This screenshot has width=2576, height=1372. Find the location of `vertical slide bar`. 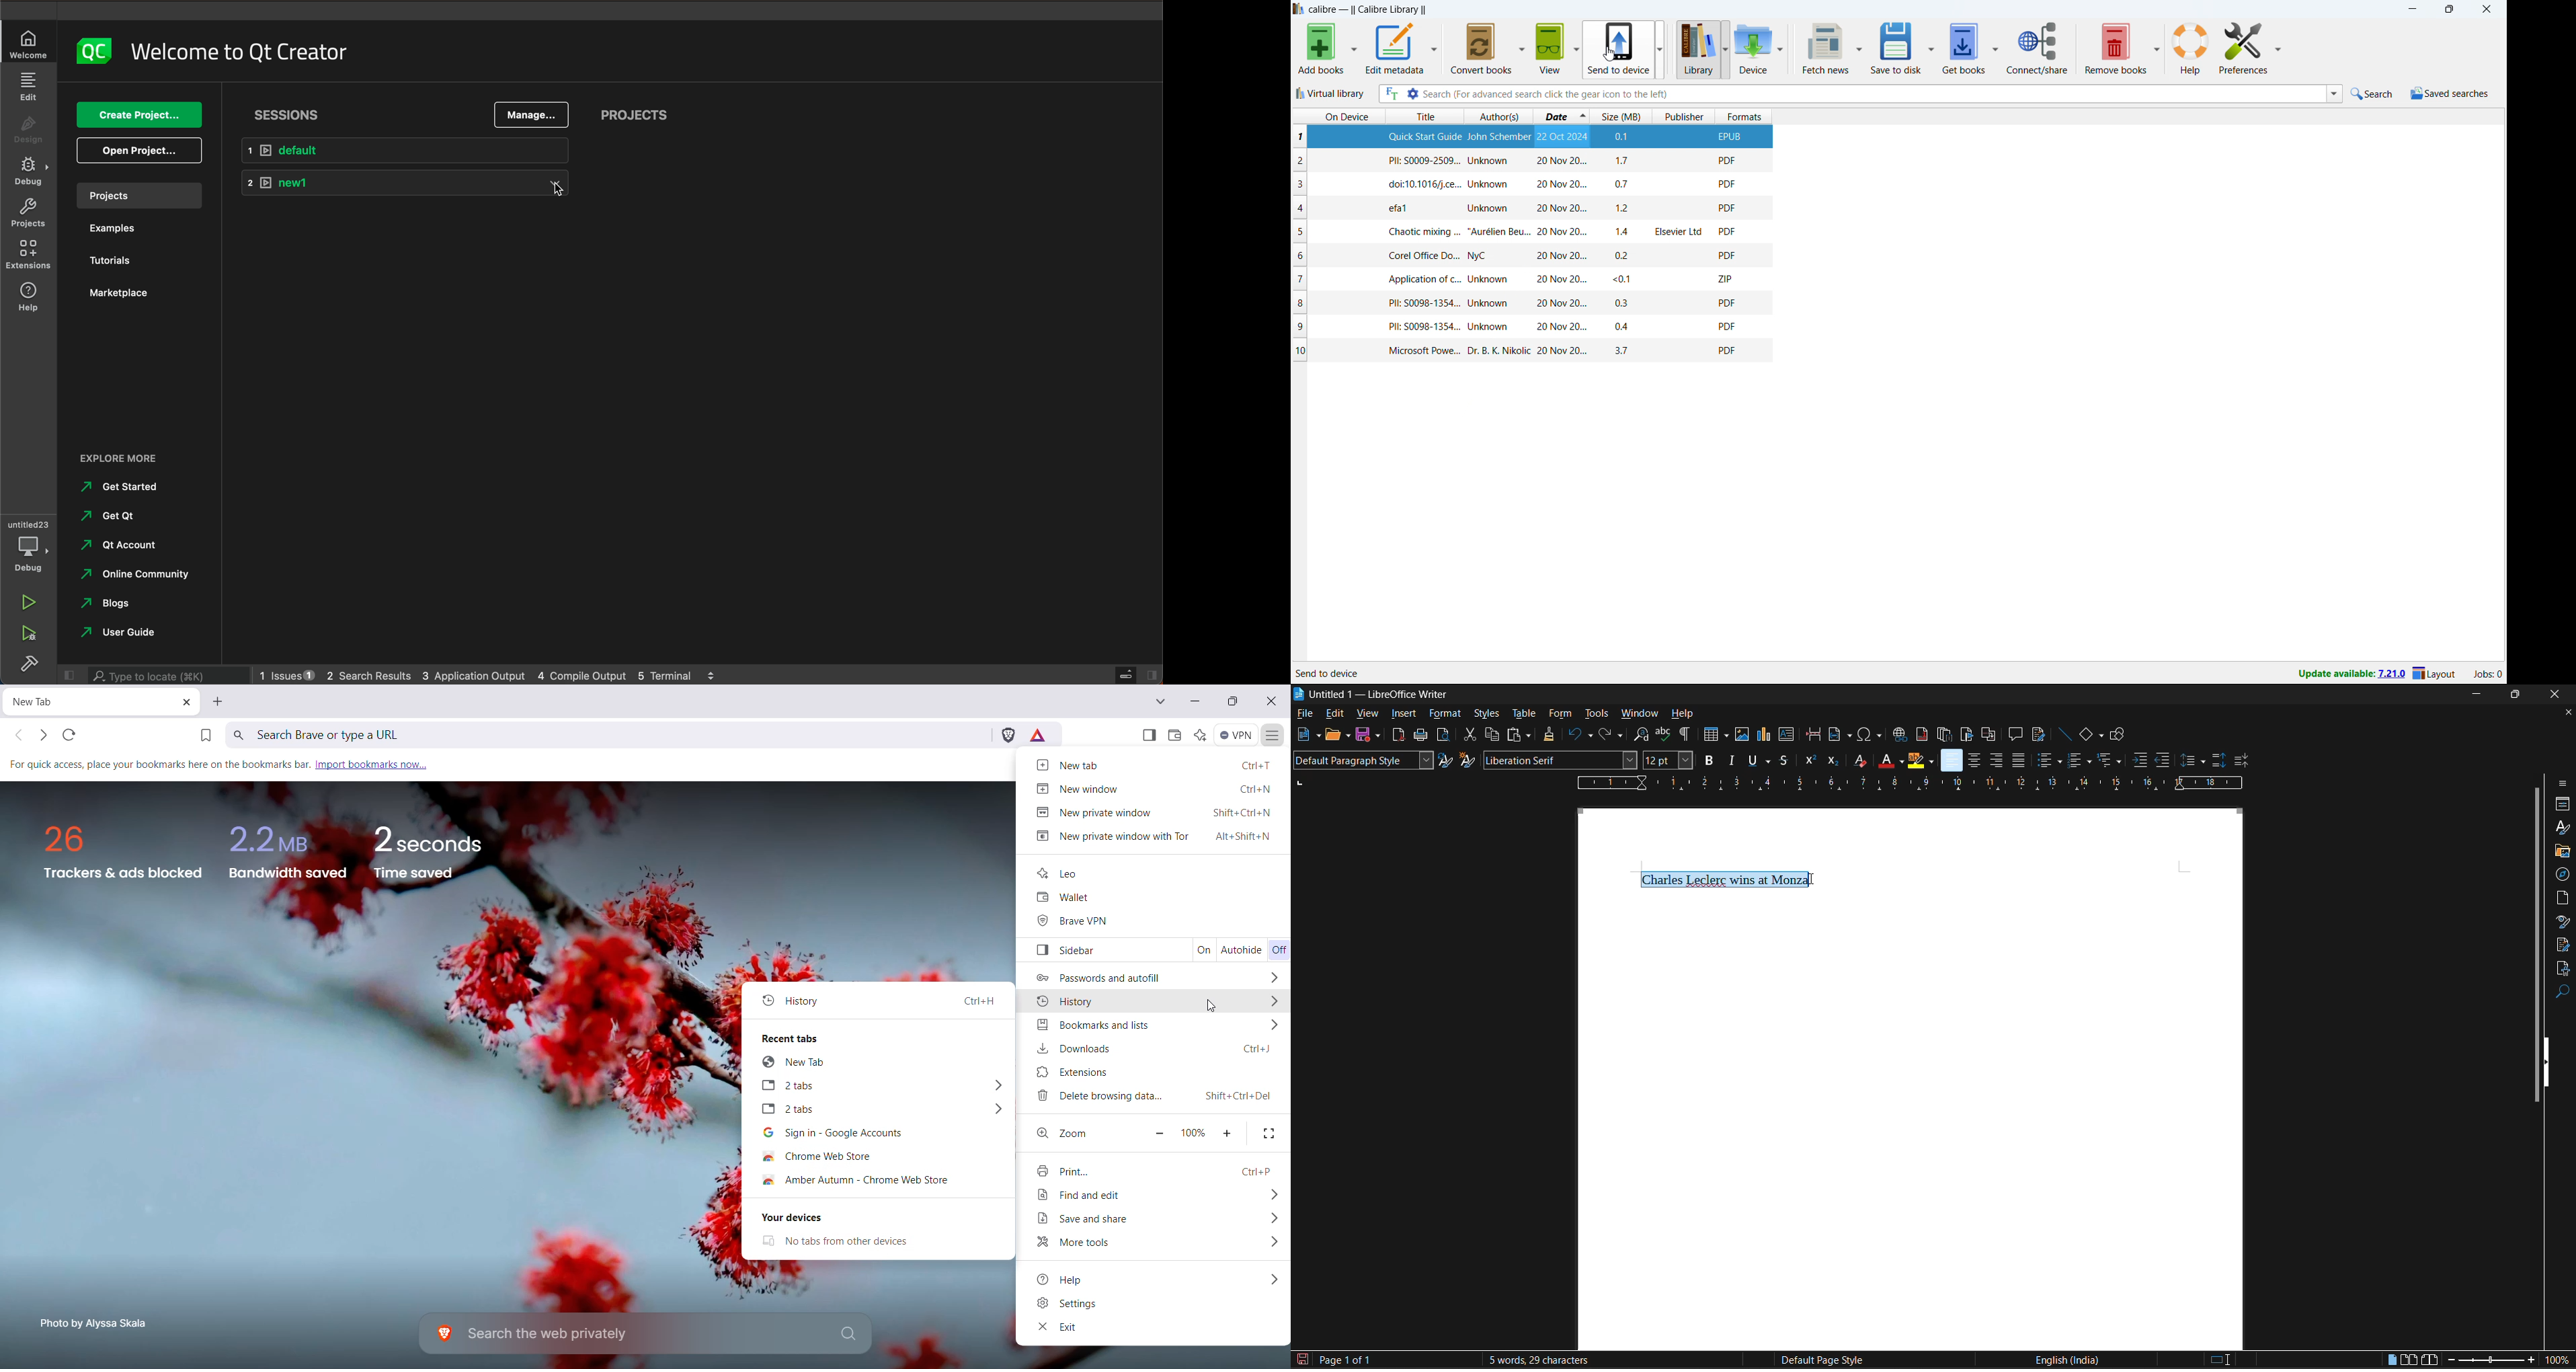

vertical slide bar is located at coordinates (2536, 942).